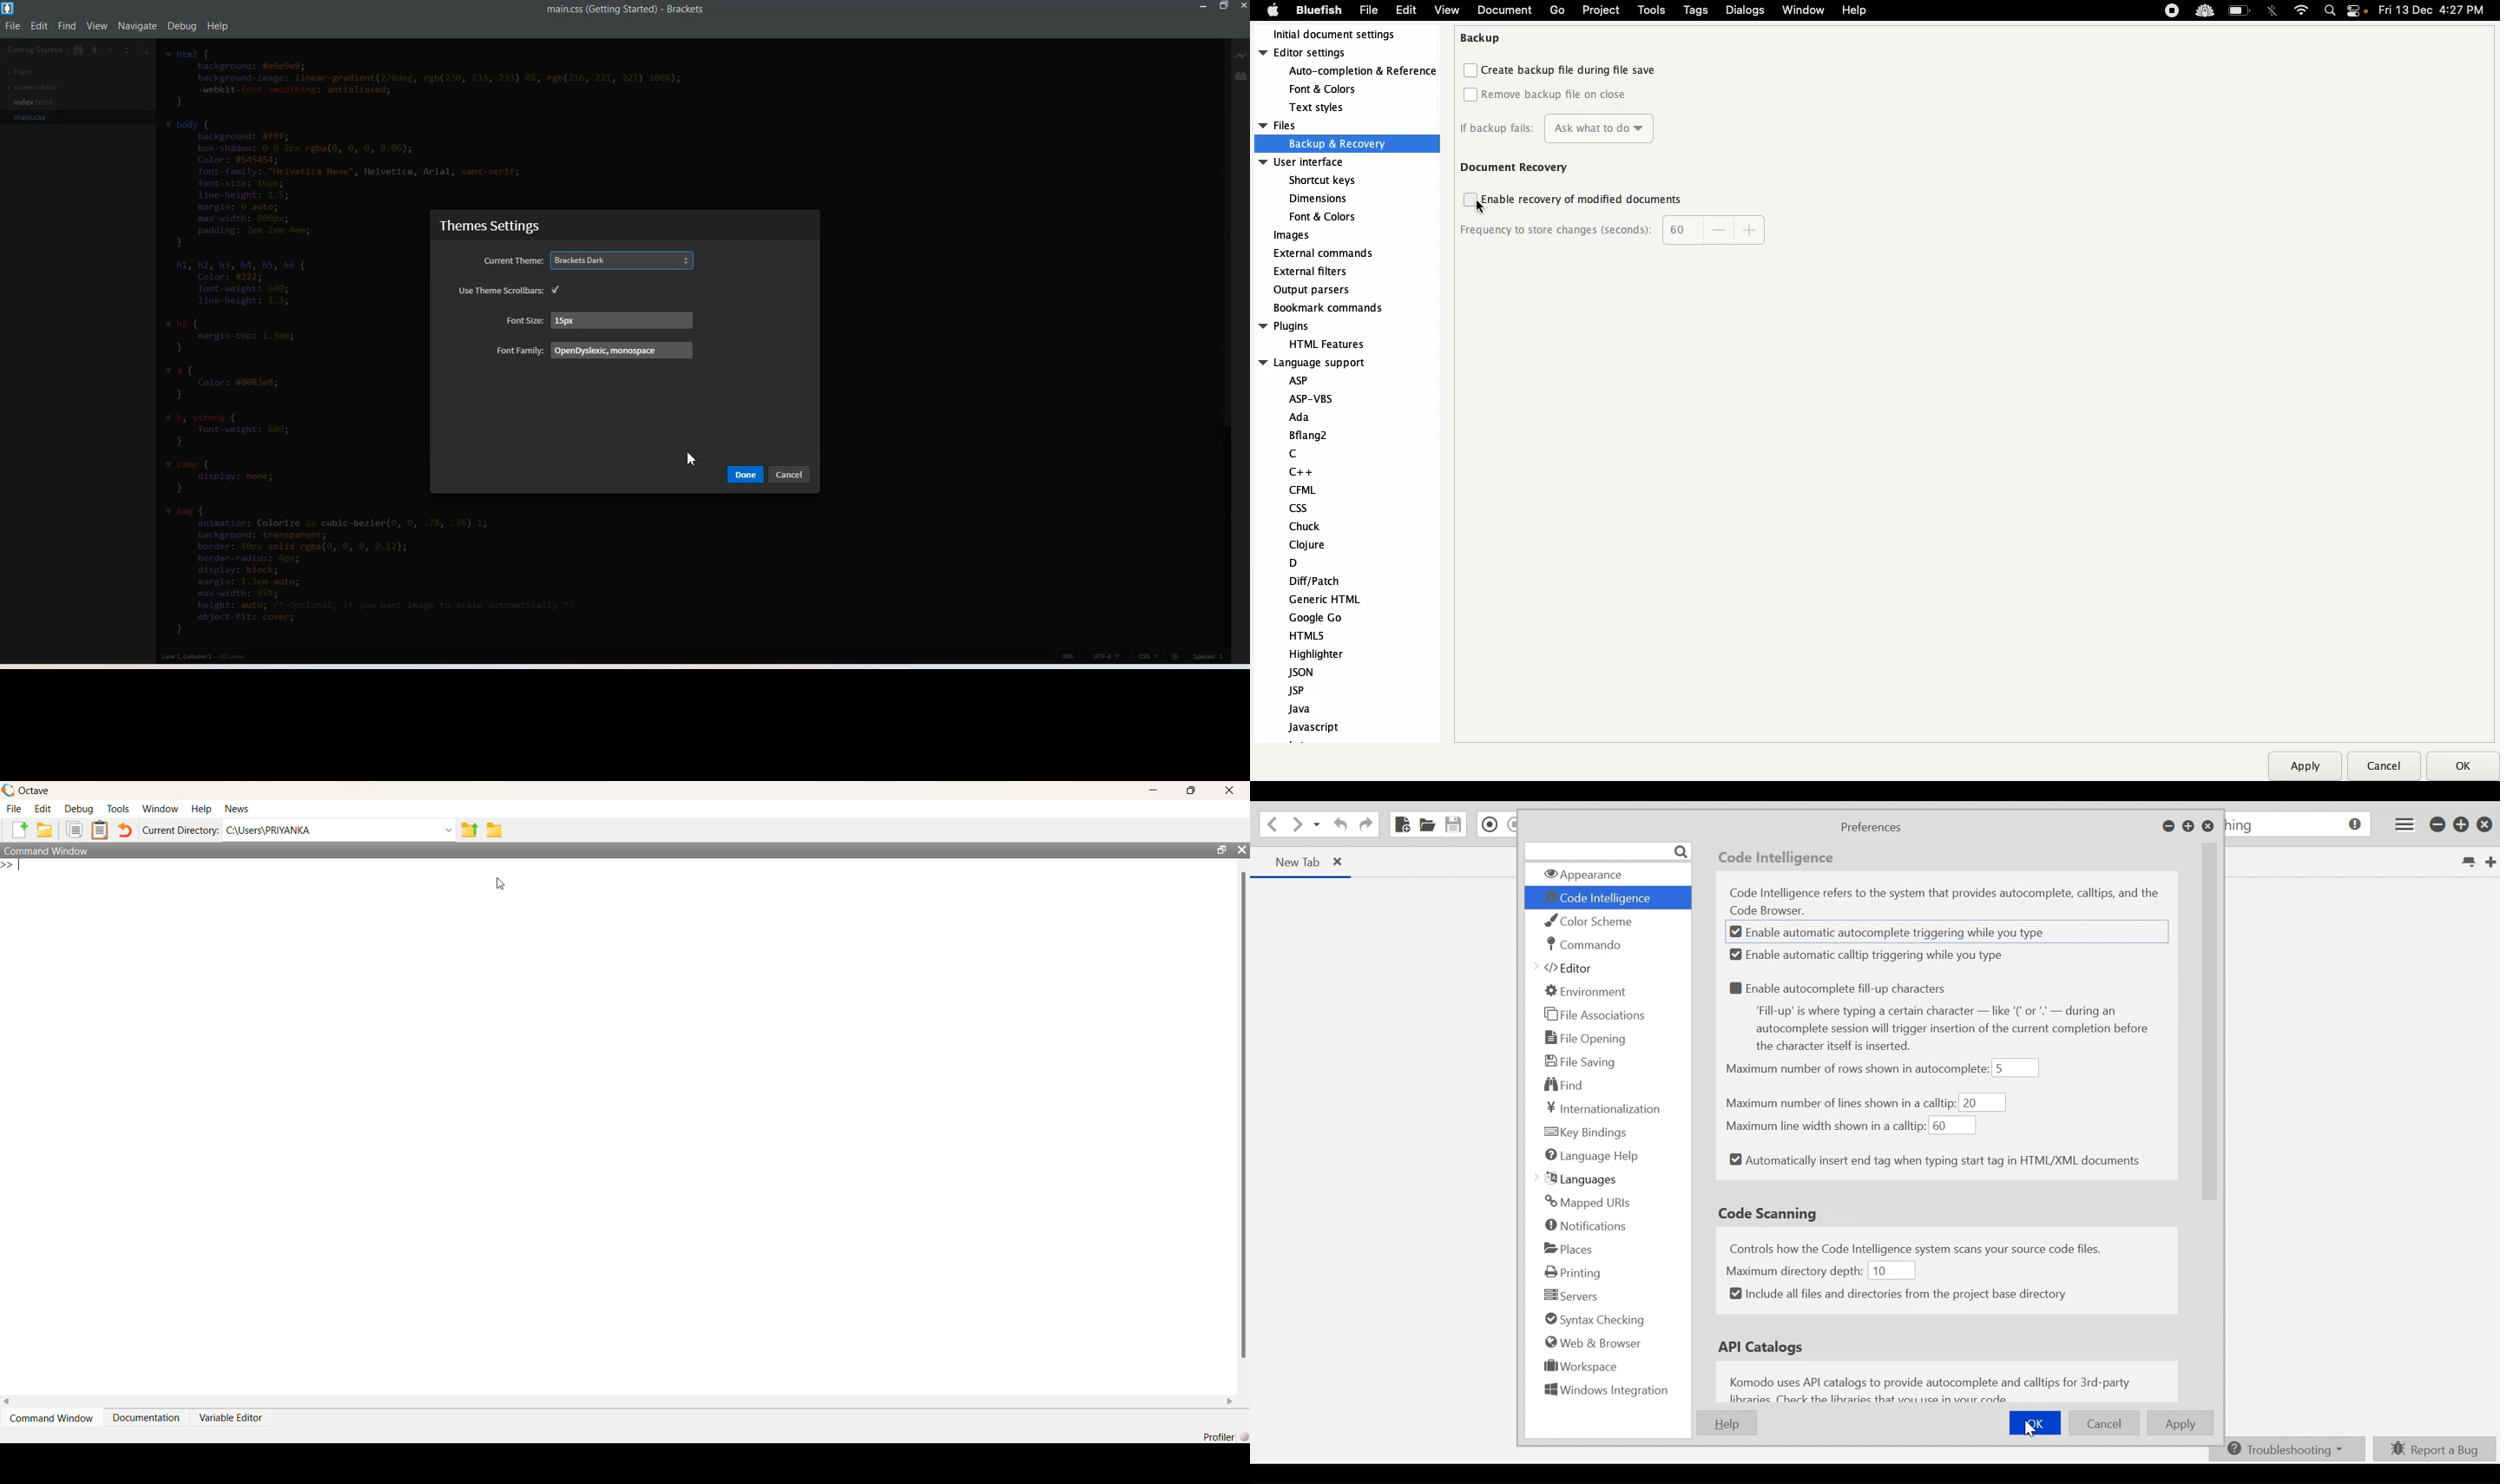 Image resolution: width=2520 pixels, height=1484 pixels. Describe the element at coordinates (180, 831) in the screenshot. I see `Current Directory:` at that location.